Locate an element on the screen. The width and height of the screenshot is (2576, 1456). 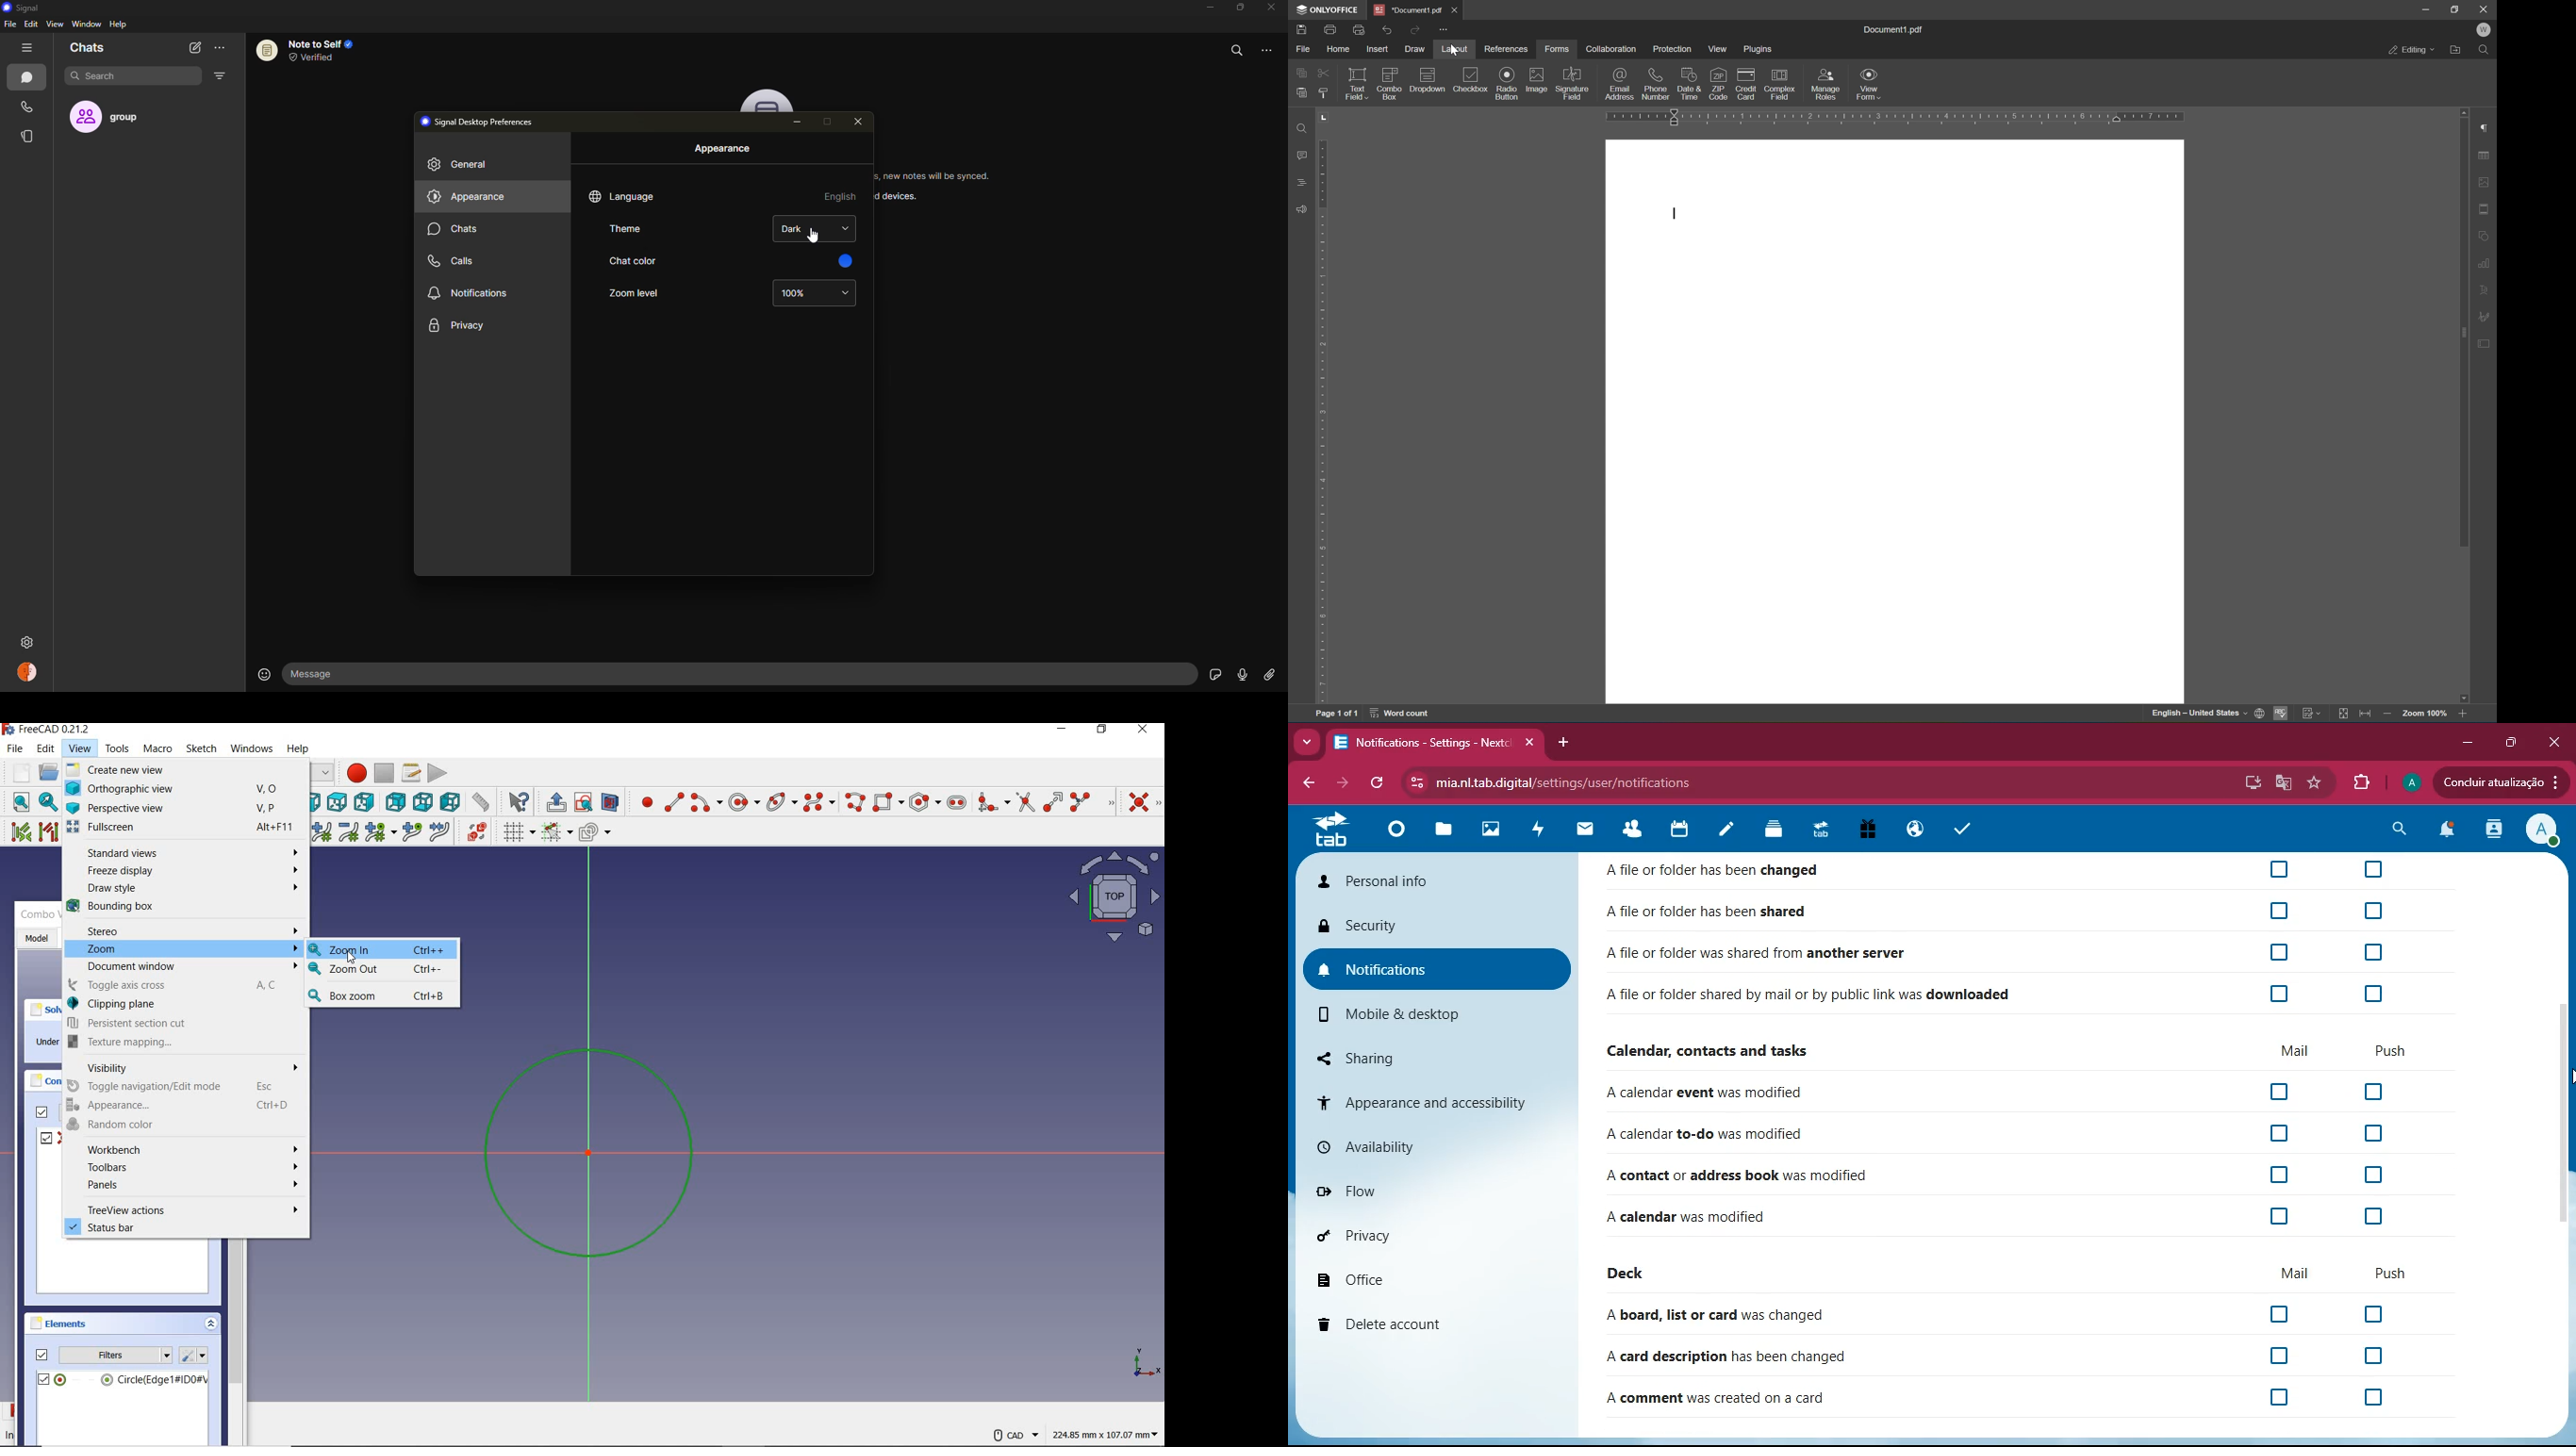
A calendar to-do was modified is located at coordinates (1706, 1138).